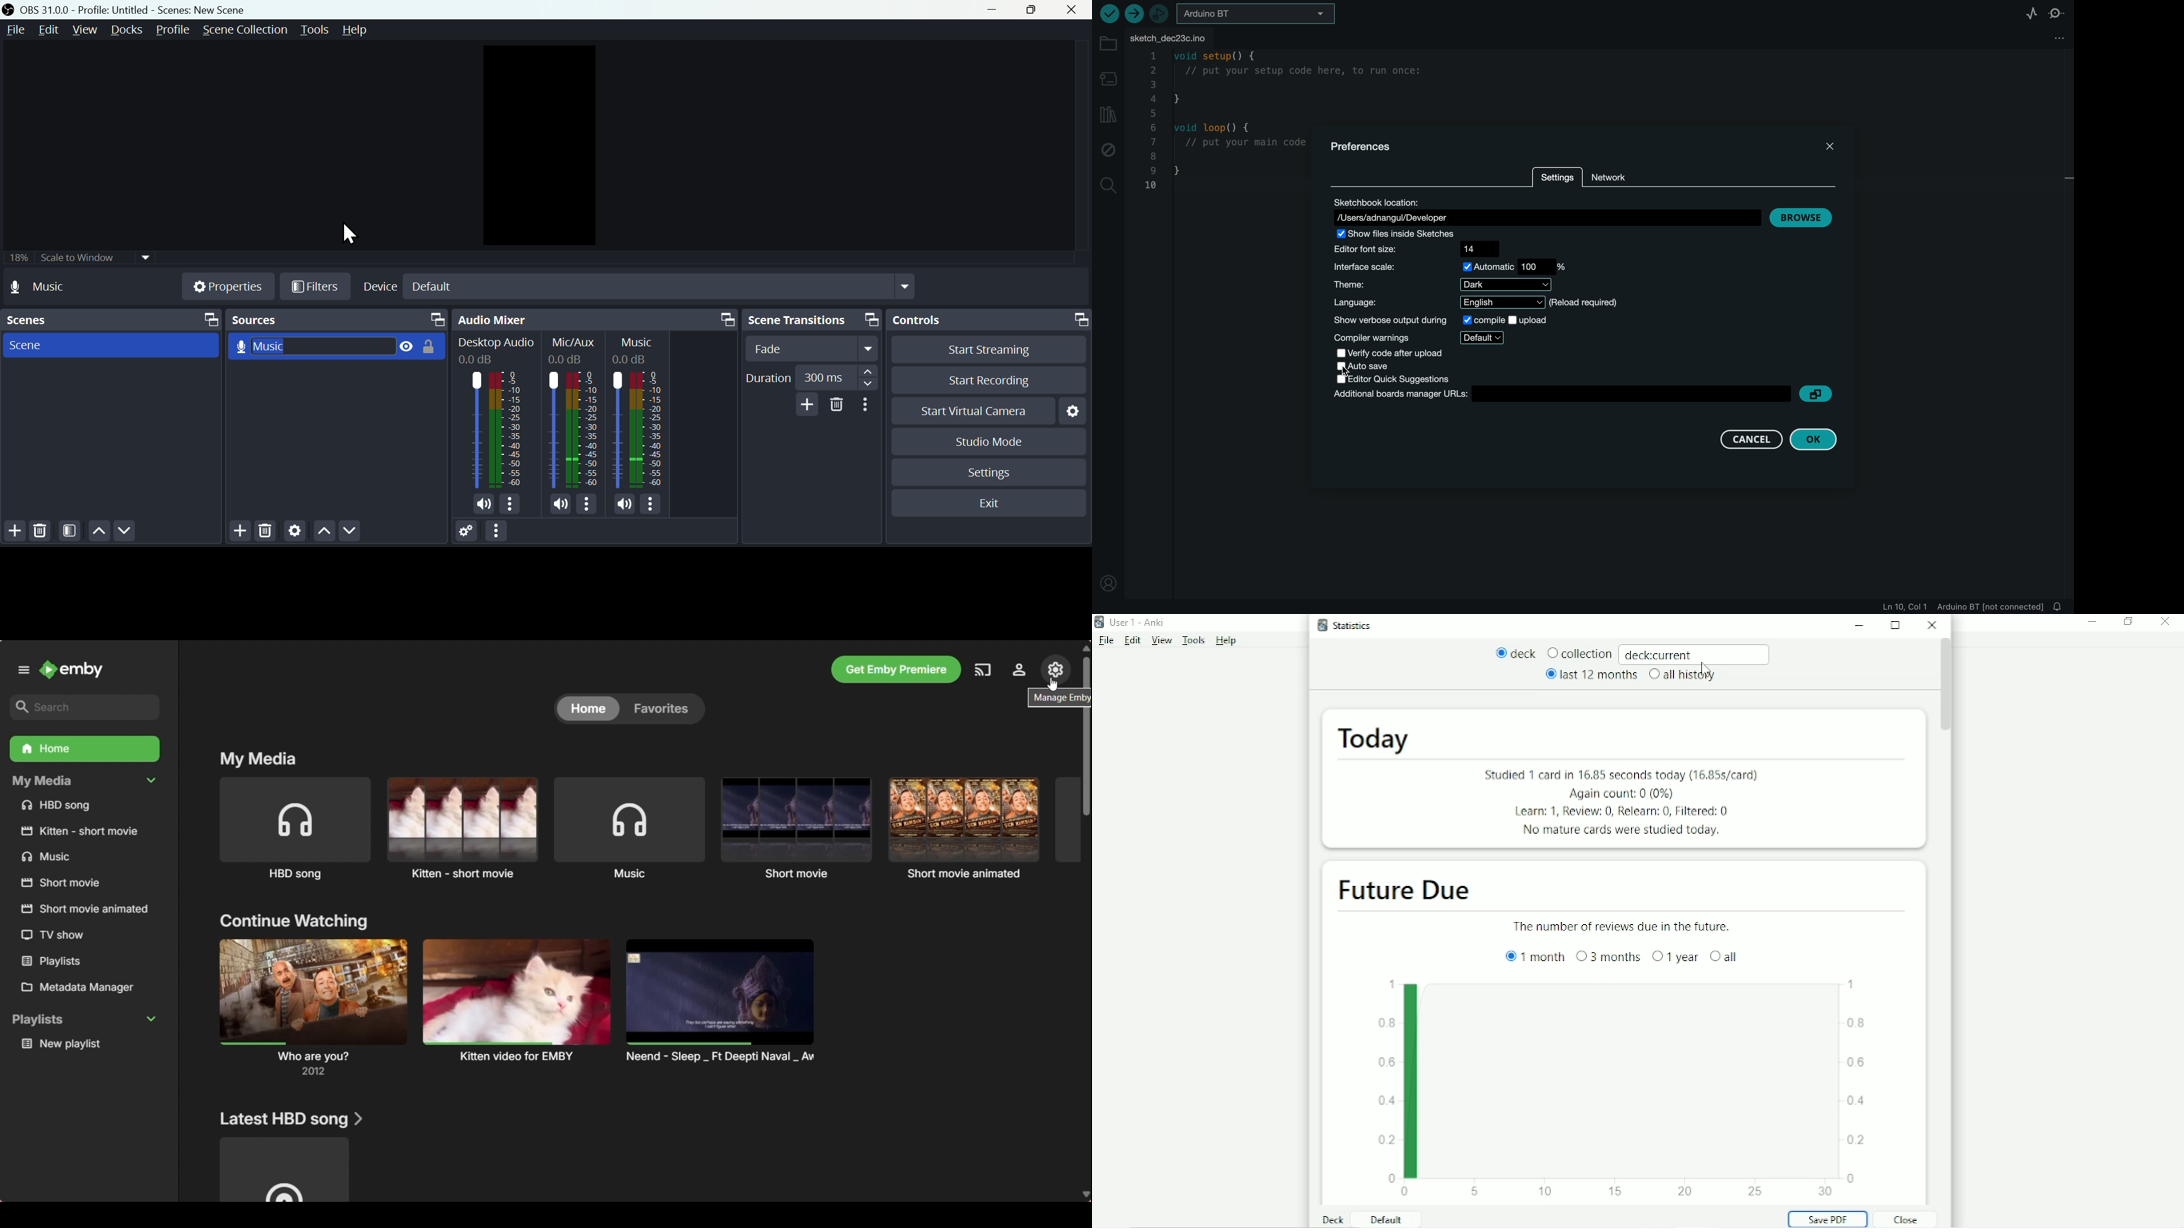  I want to click on Scene collection, so click(247, 30).